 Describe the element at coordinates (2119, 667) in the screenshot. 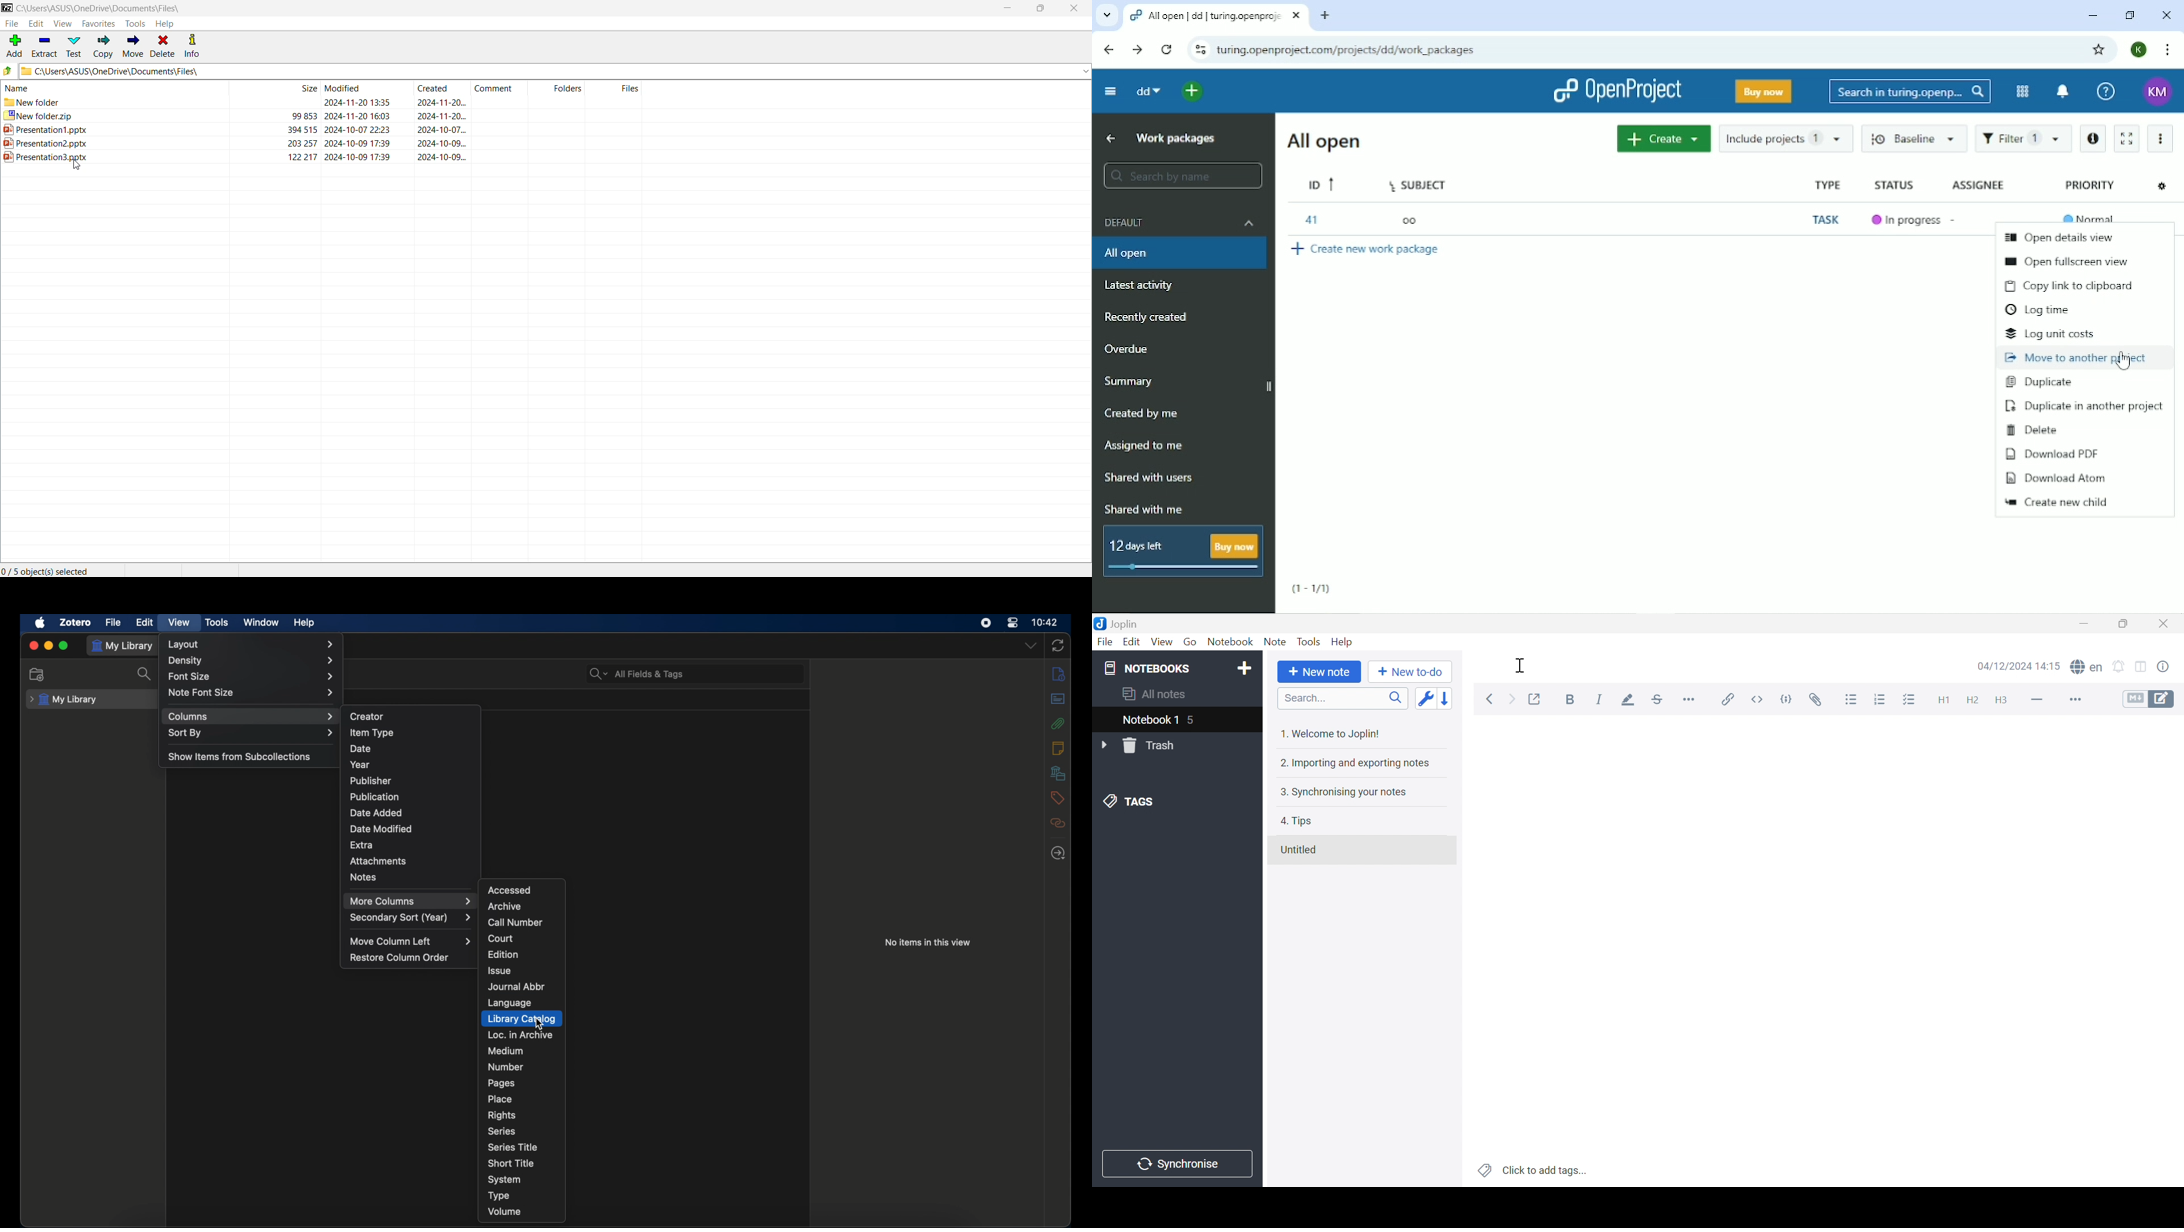

I see `Set alarm` at that location.